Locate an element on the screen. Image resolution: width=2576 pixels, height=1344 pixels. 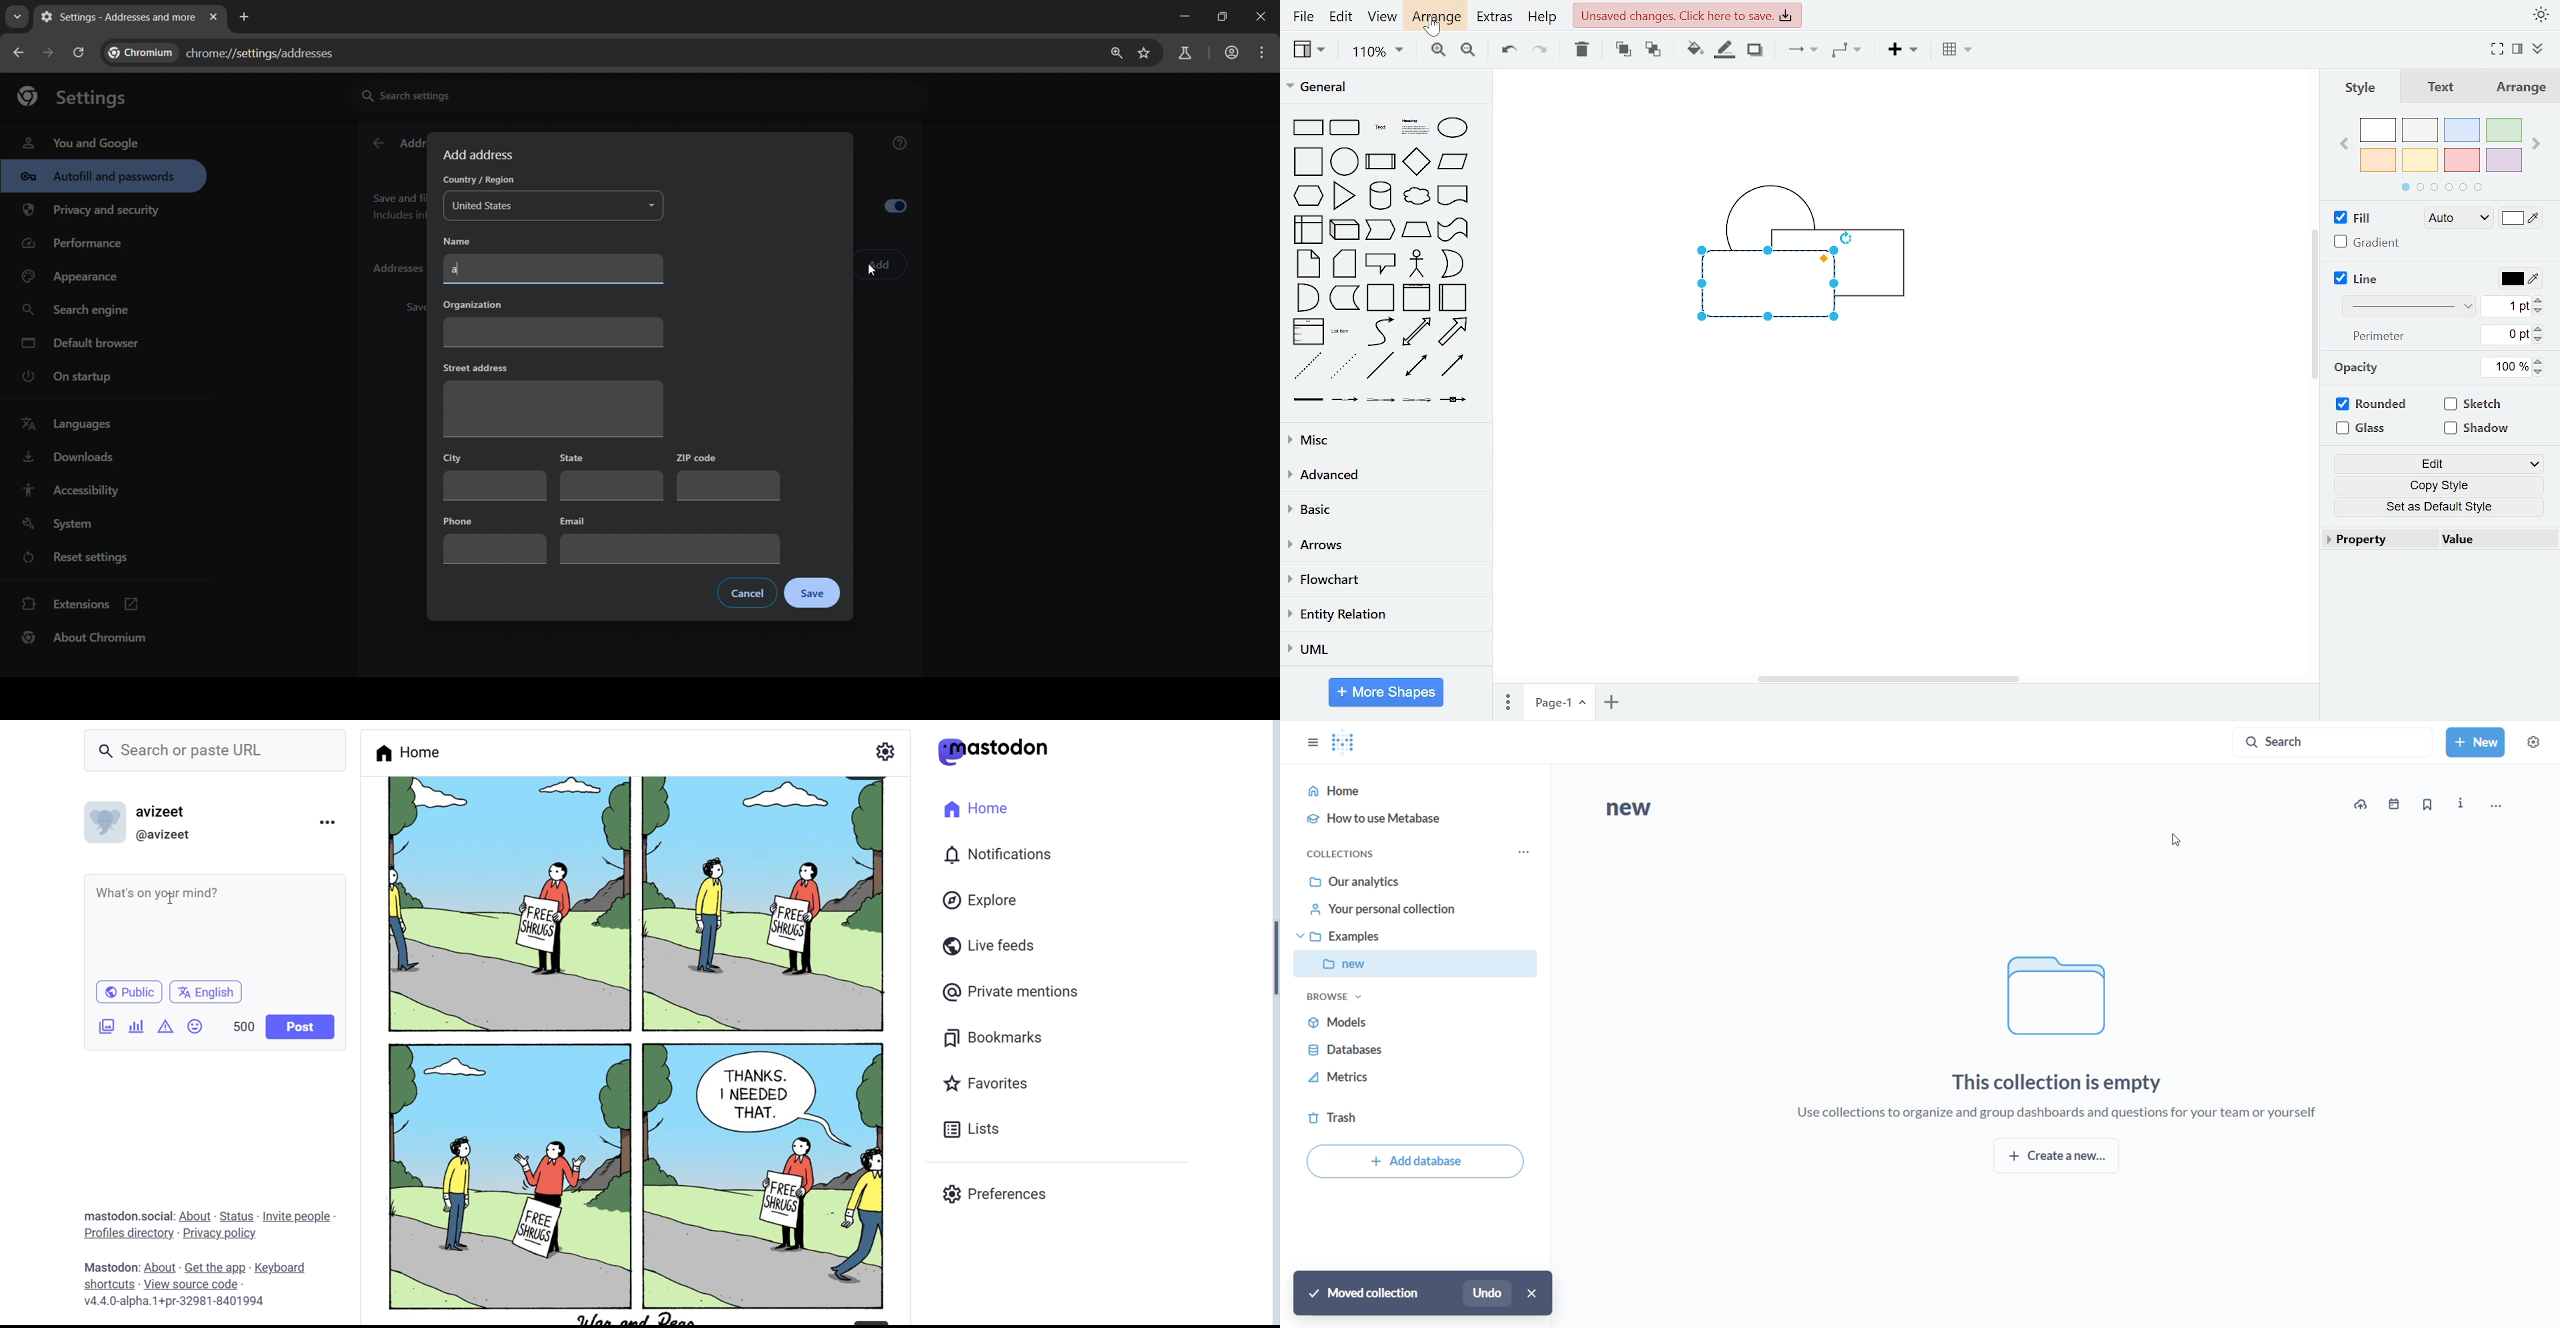
settings  is located at coordinates (2535, 743).